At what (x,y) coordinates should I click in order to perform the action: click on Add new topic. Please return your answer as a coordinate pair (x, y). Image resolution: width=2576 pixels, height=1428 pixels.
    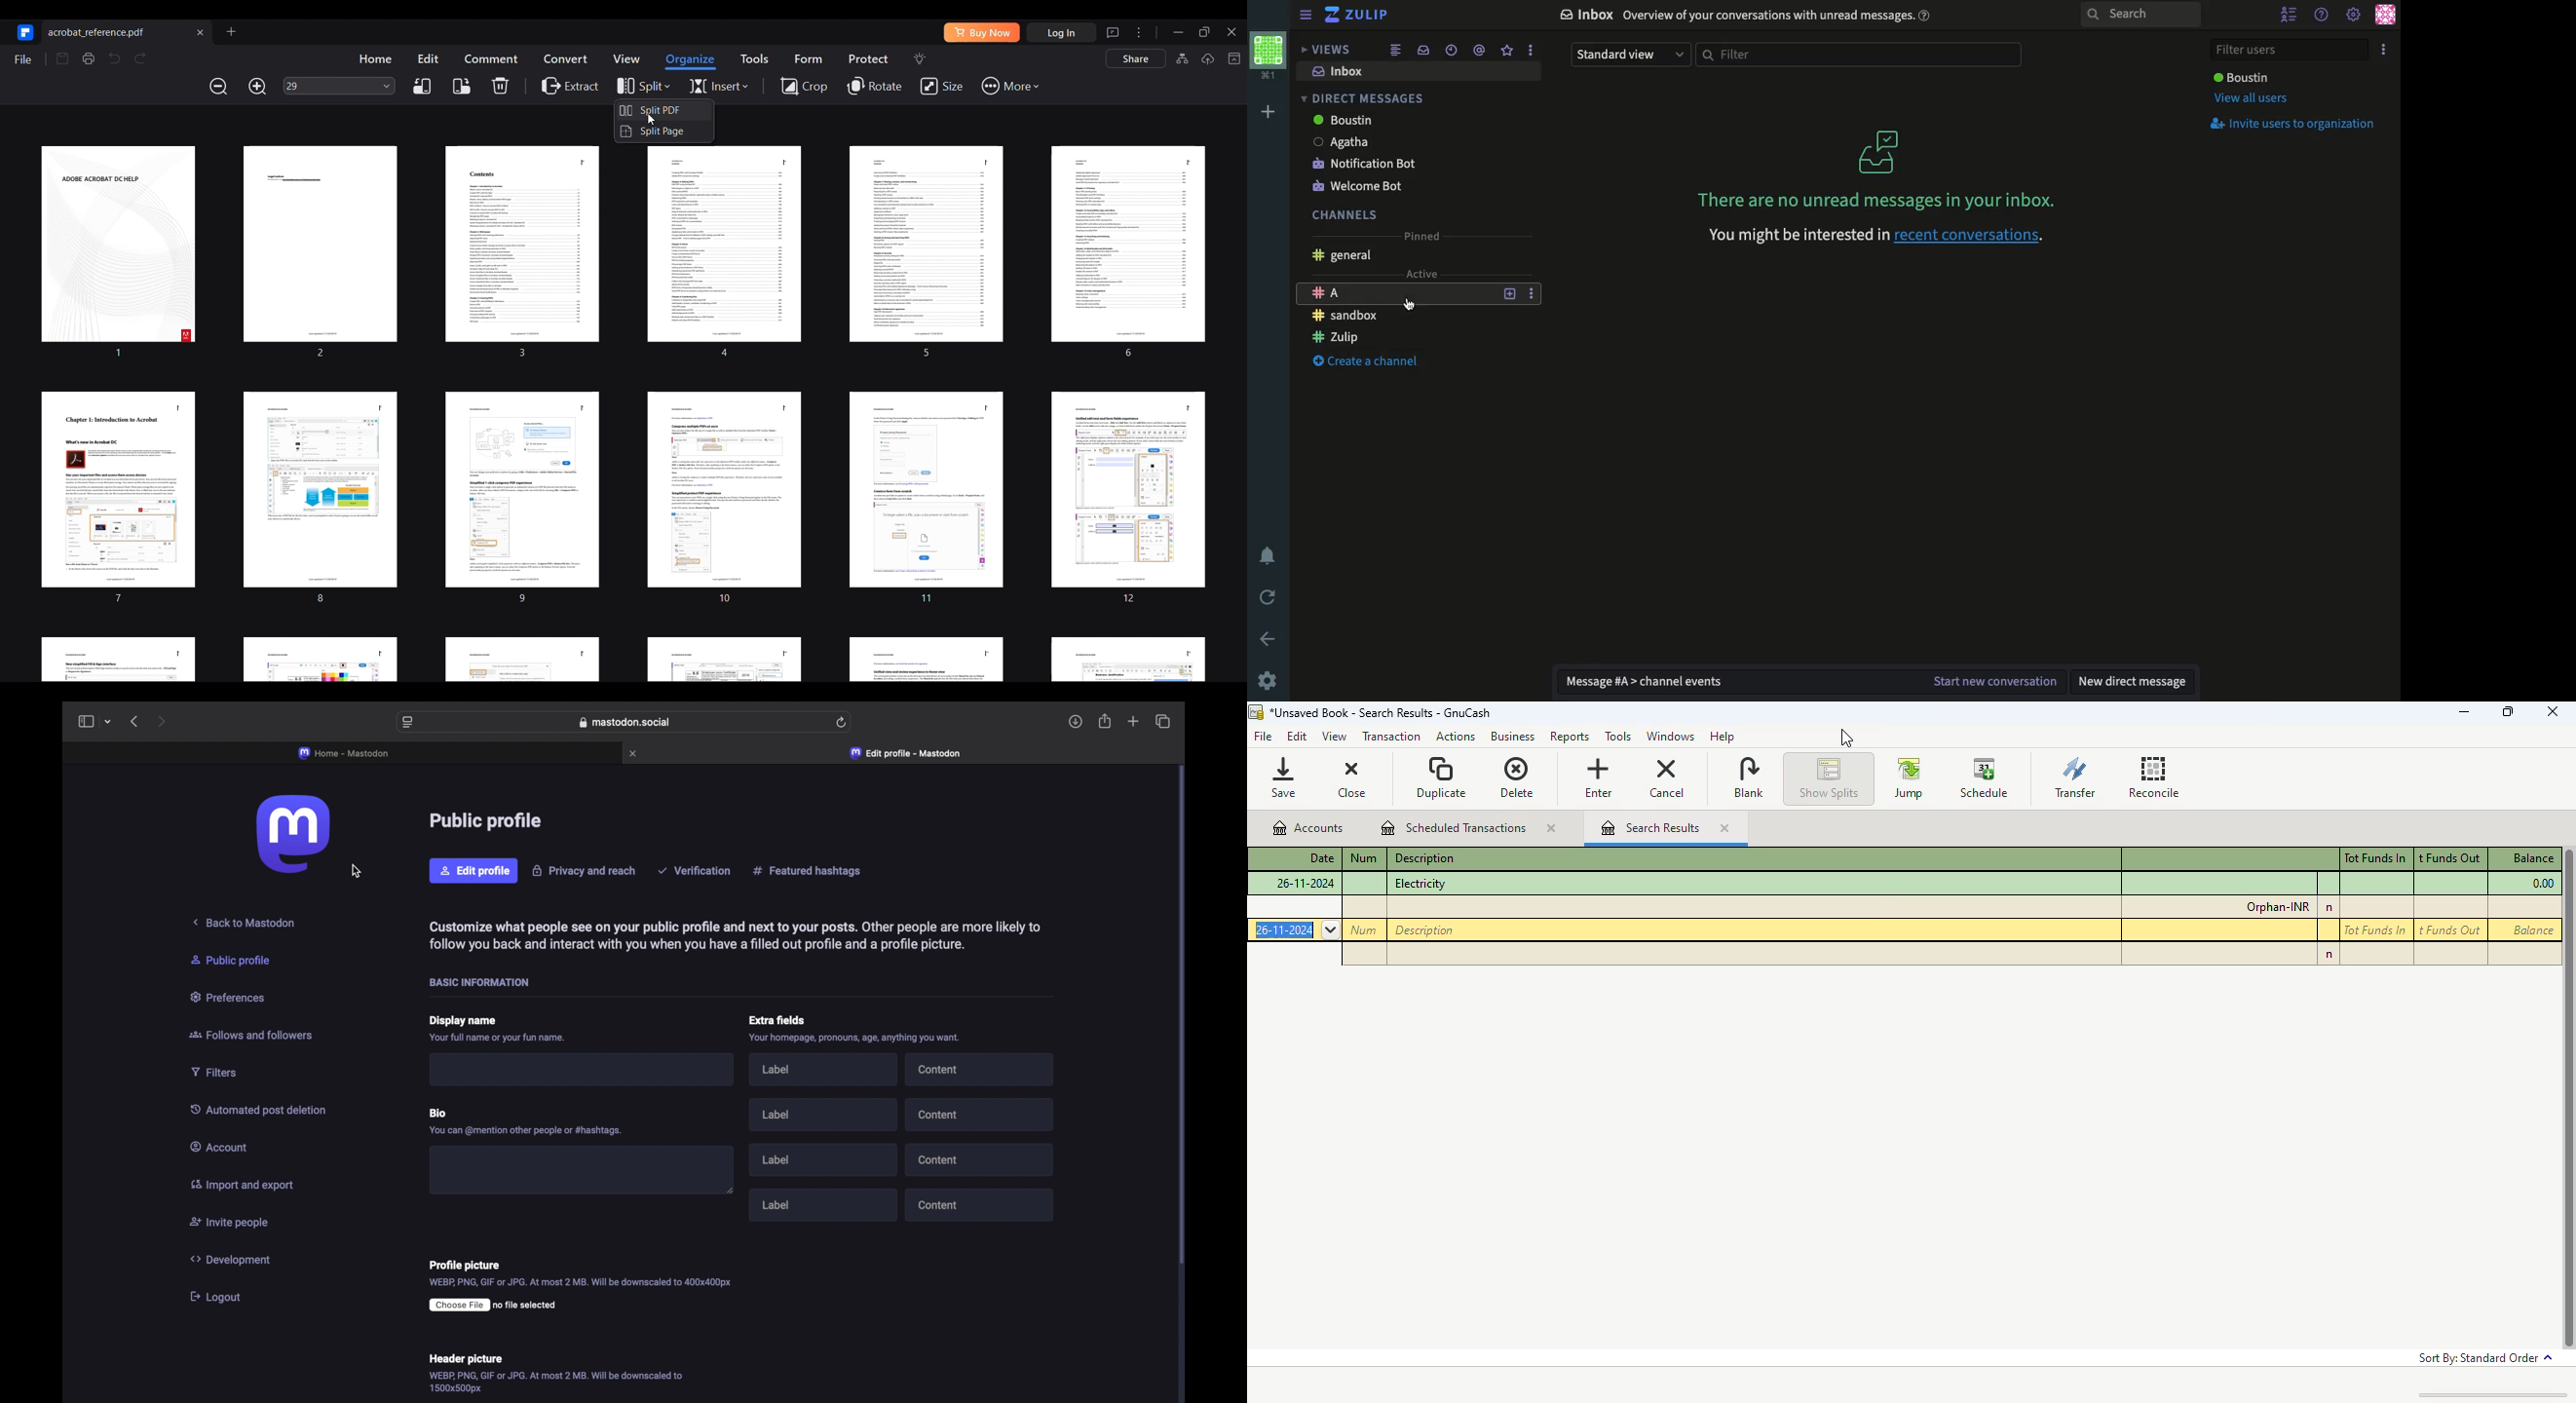
    Looking at the image, I should click on (1507, 292).